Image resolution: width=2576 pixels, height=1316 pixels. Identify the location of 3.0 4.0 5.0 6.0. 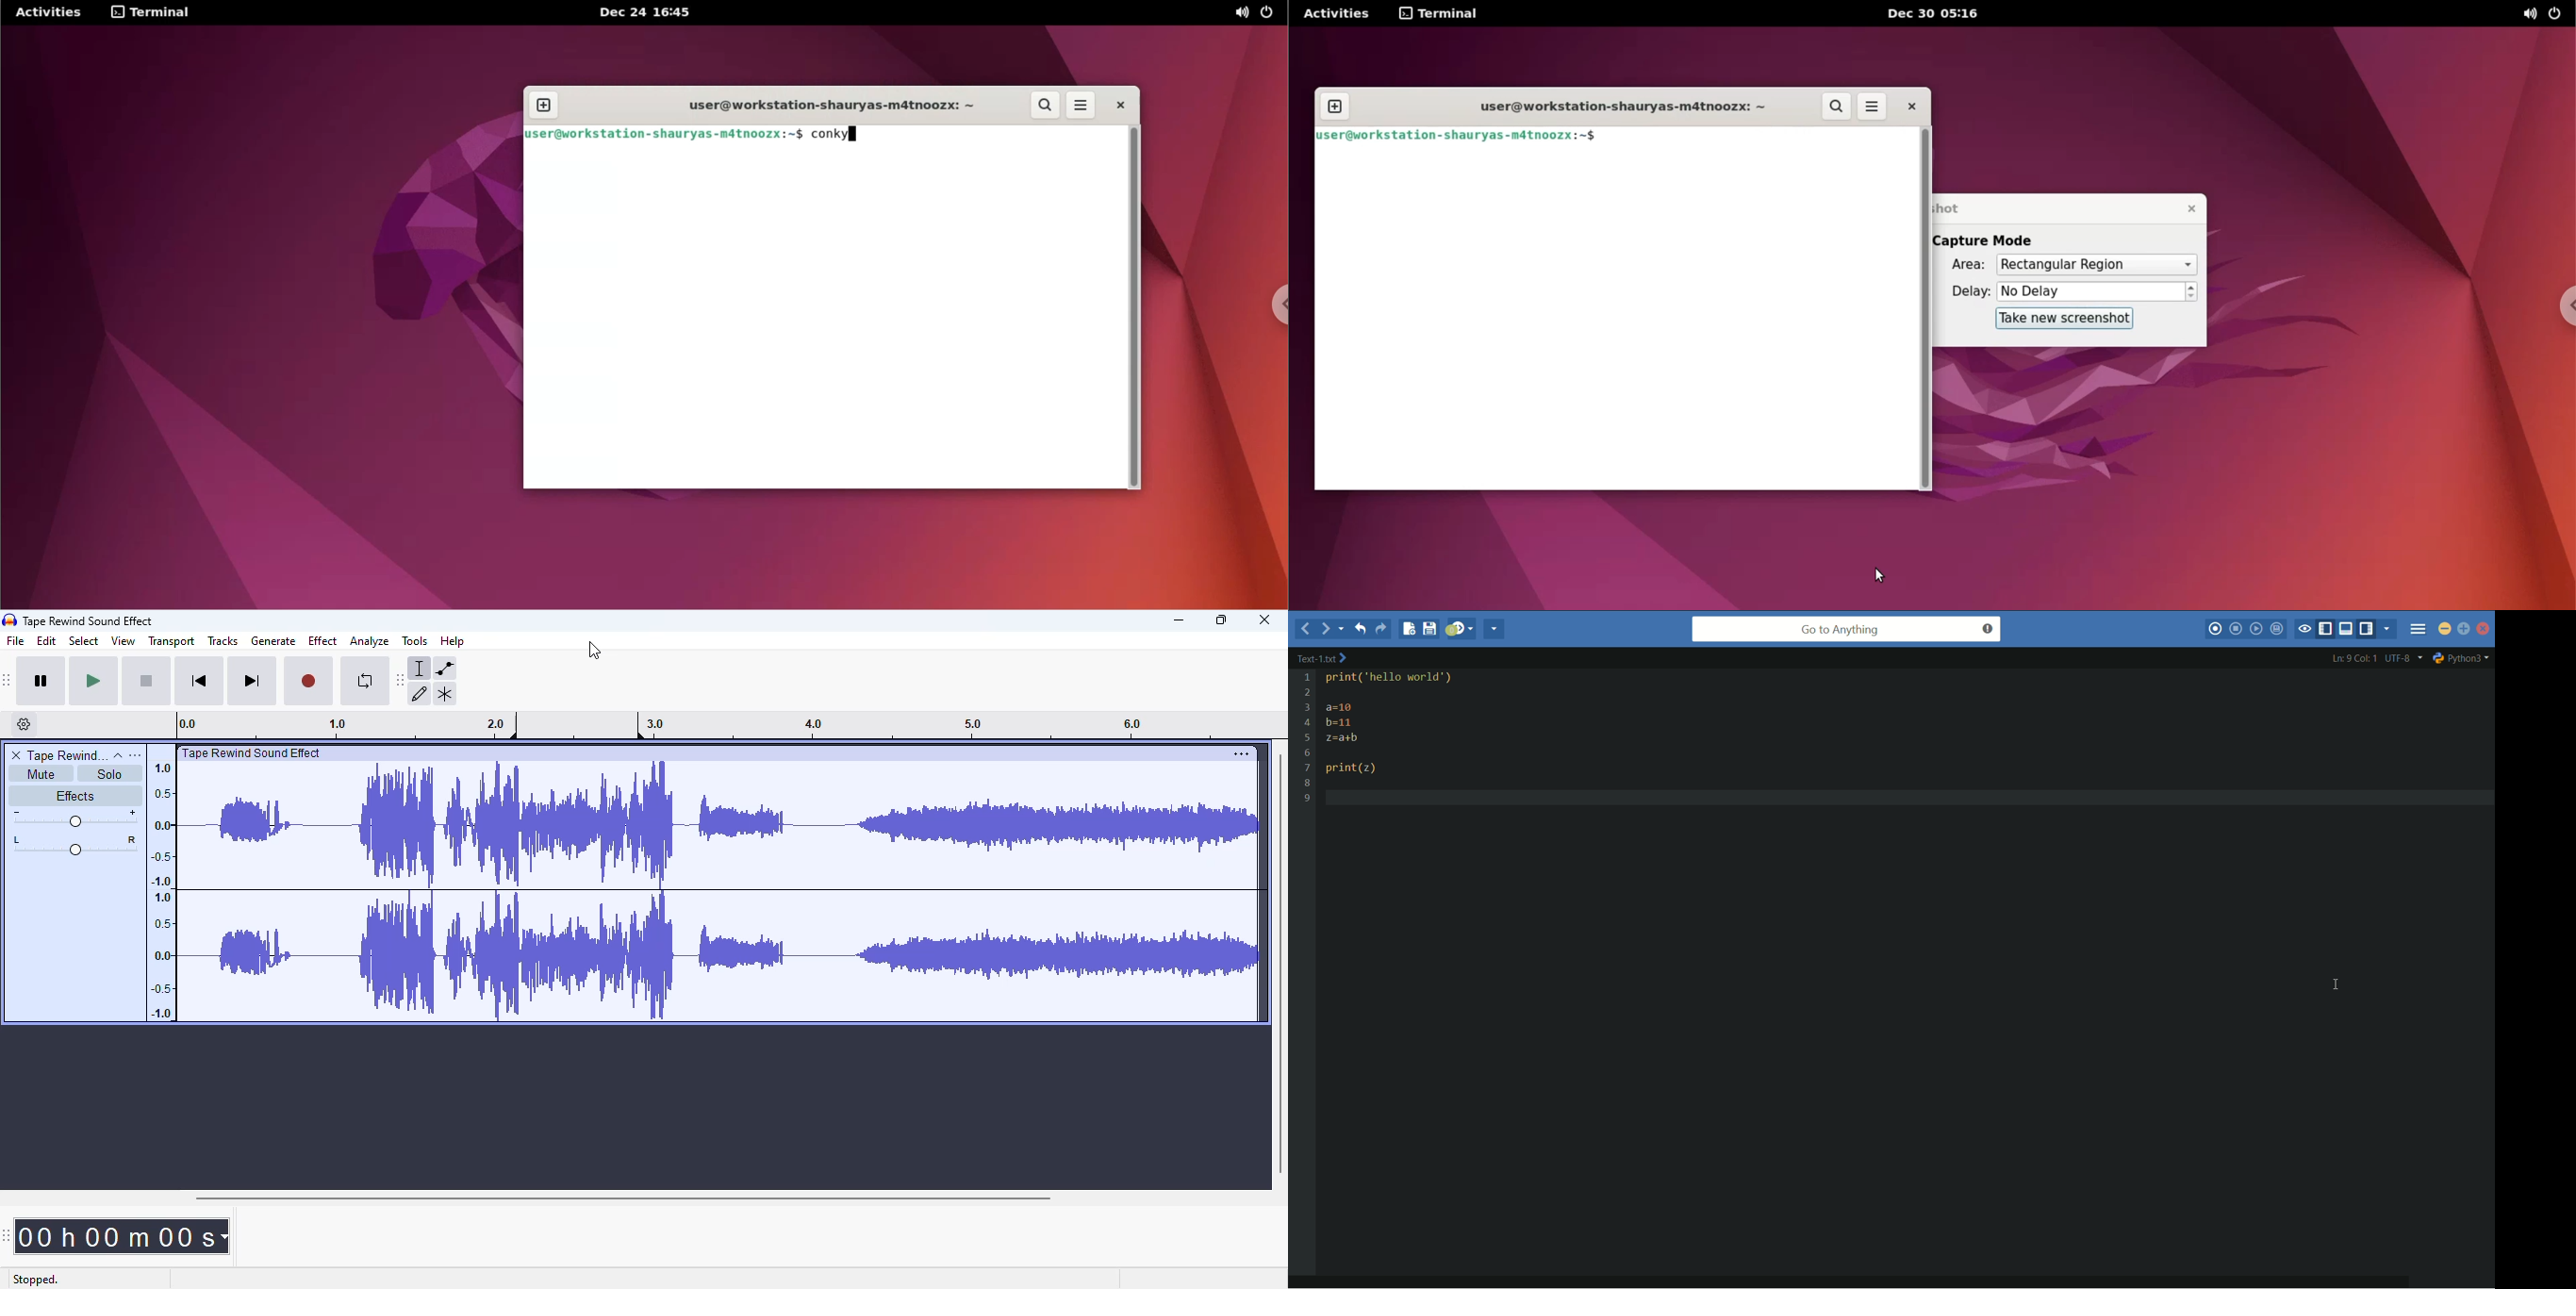
(964, 723).